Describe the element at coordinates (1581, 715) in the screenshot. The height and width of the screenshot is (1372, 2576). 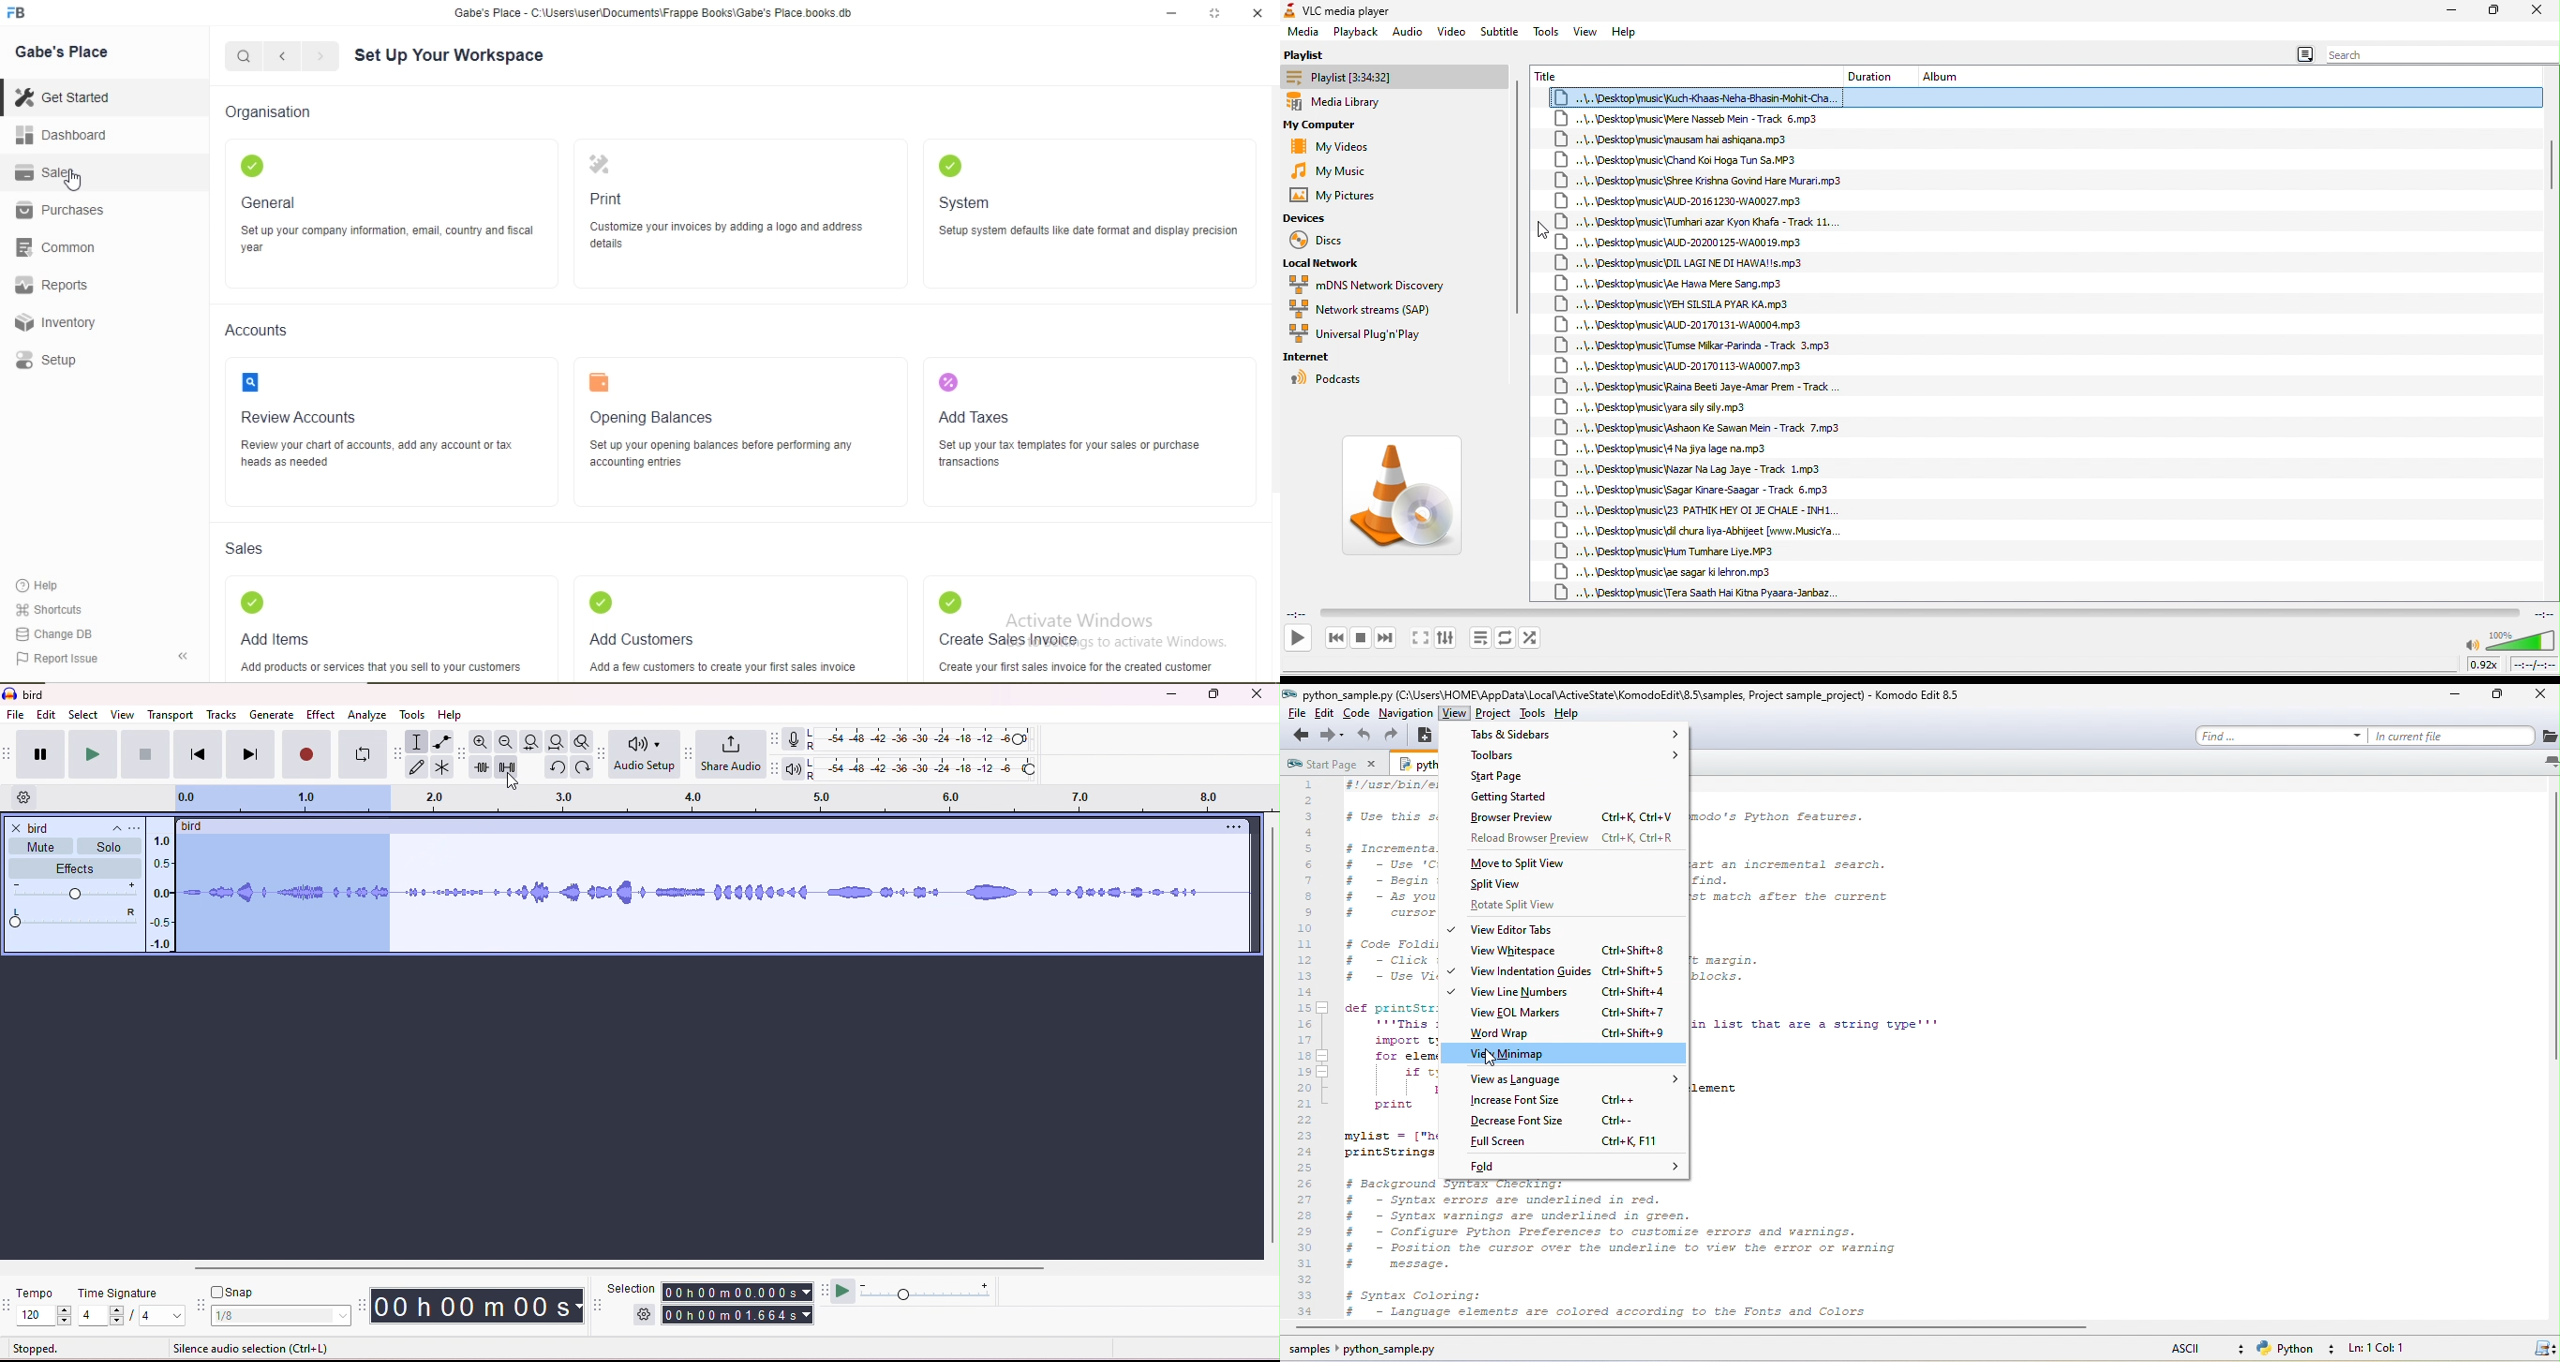
I see `help` at that location.